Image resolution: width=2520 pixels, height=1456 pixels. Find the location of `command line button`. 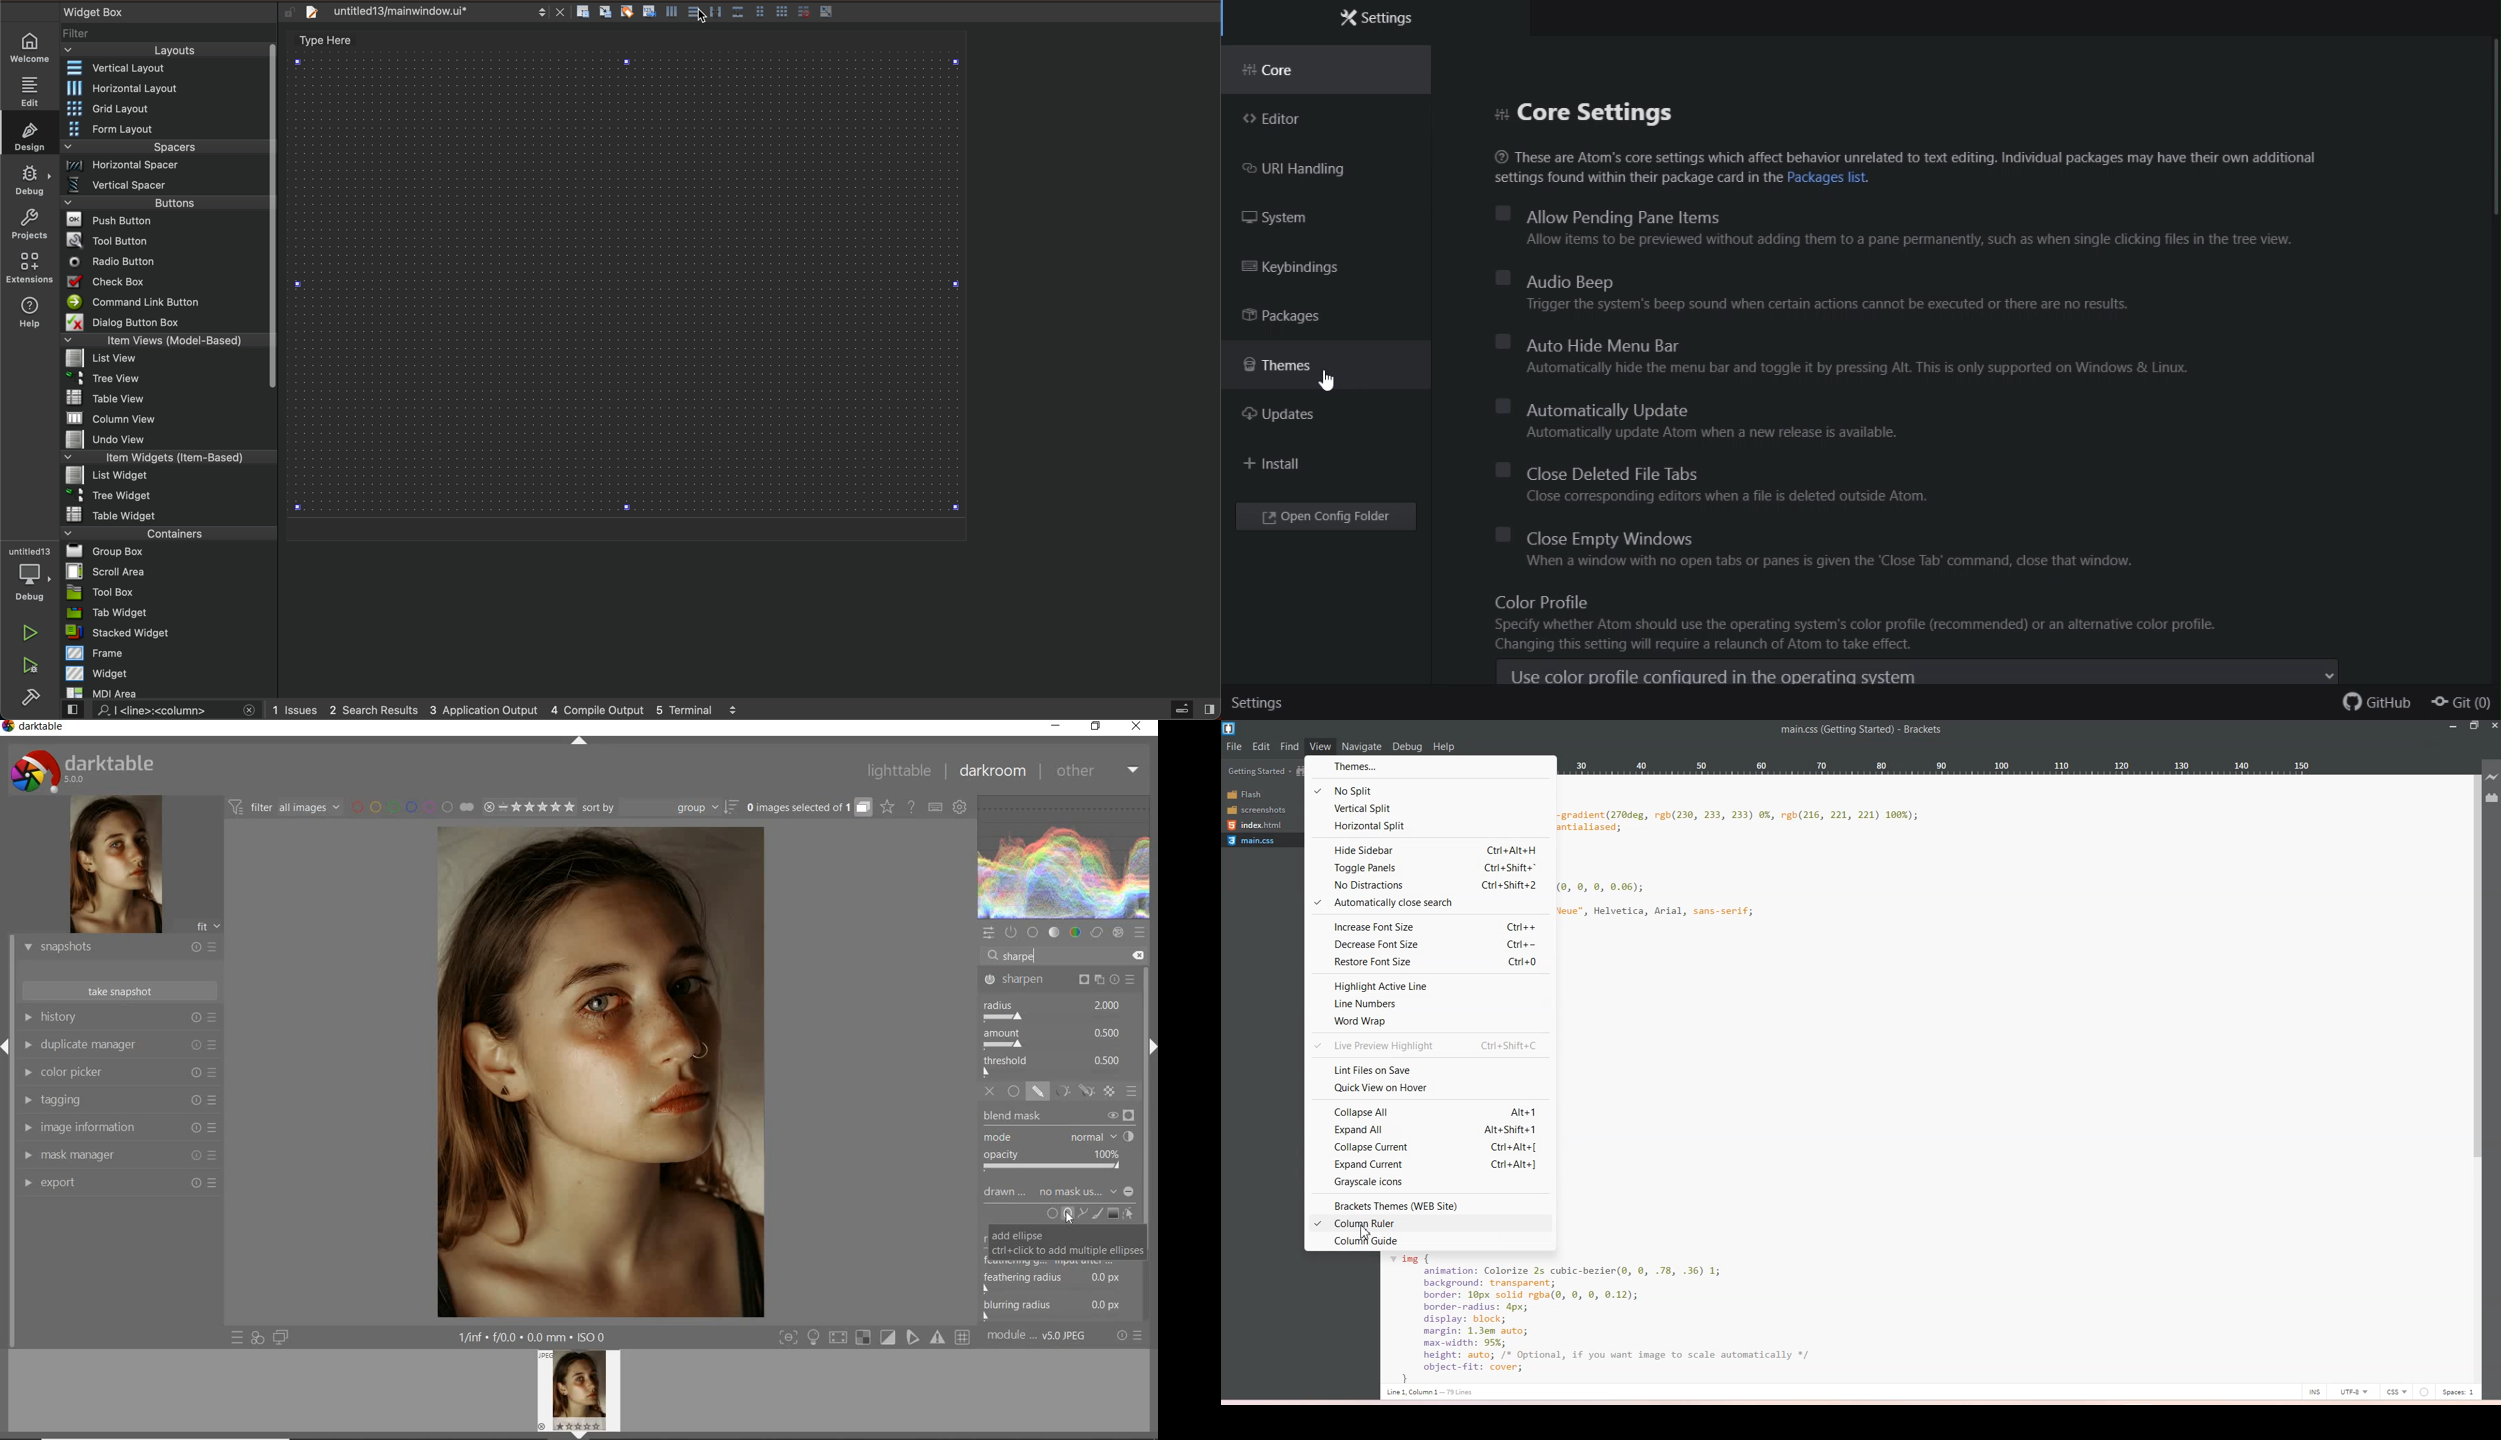

command line button is located at coordinates (164, 301).